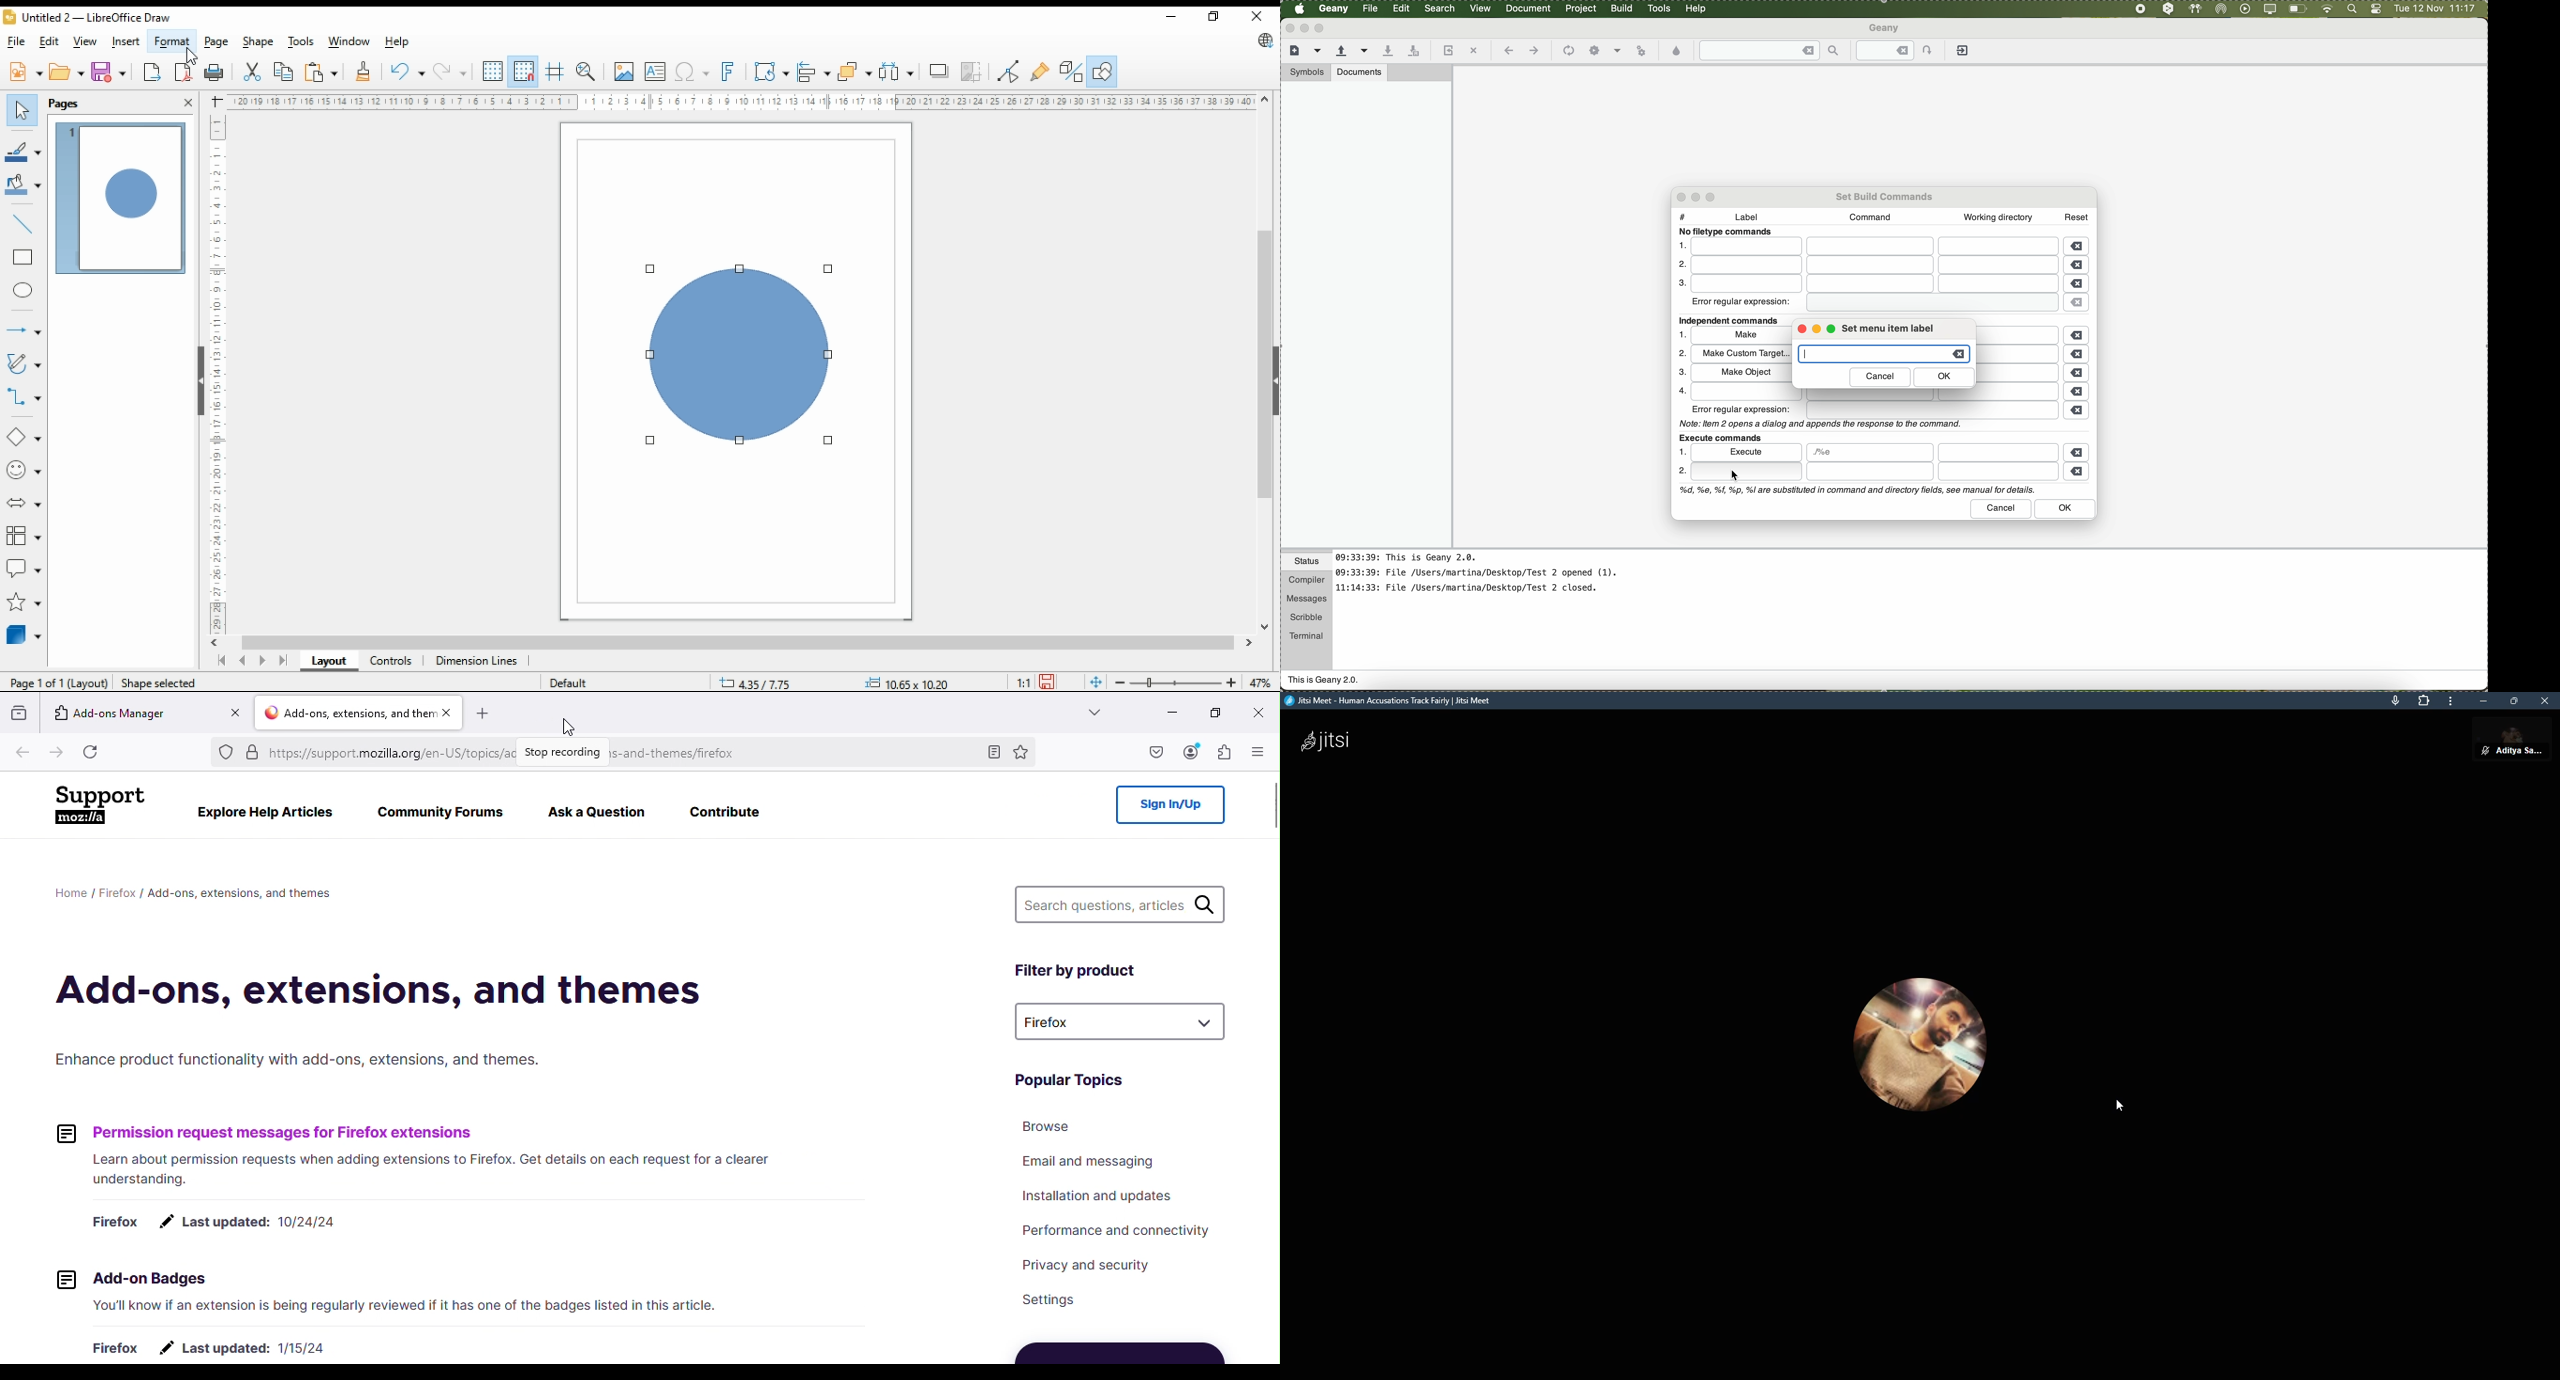  What do you see at coordinates (2455, 702) in the screenshot?
I see `more` at bounding box center [2455, 702].